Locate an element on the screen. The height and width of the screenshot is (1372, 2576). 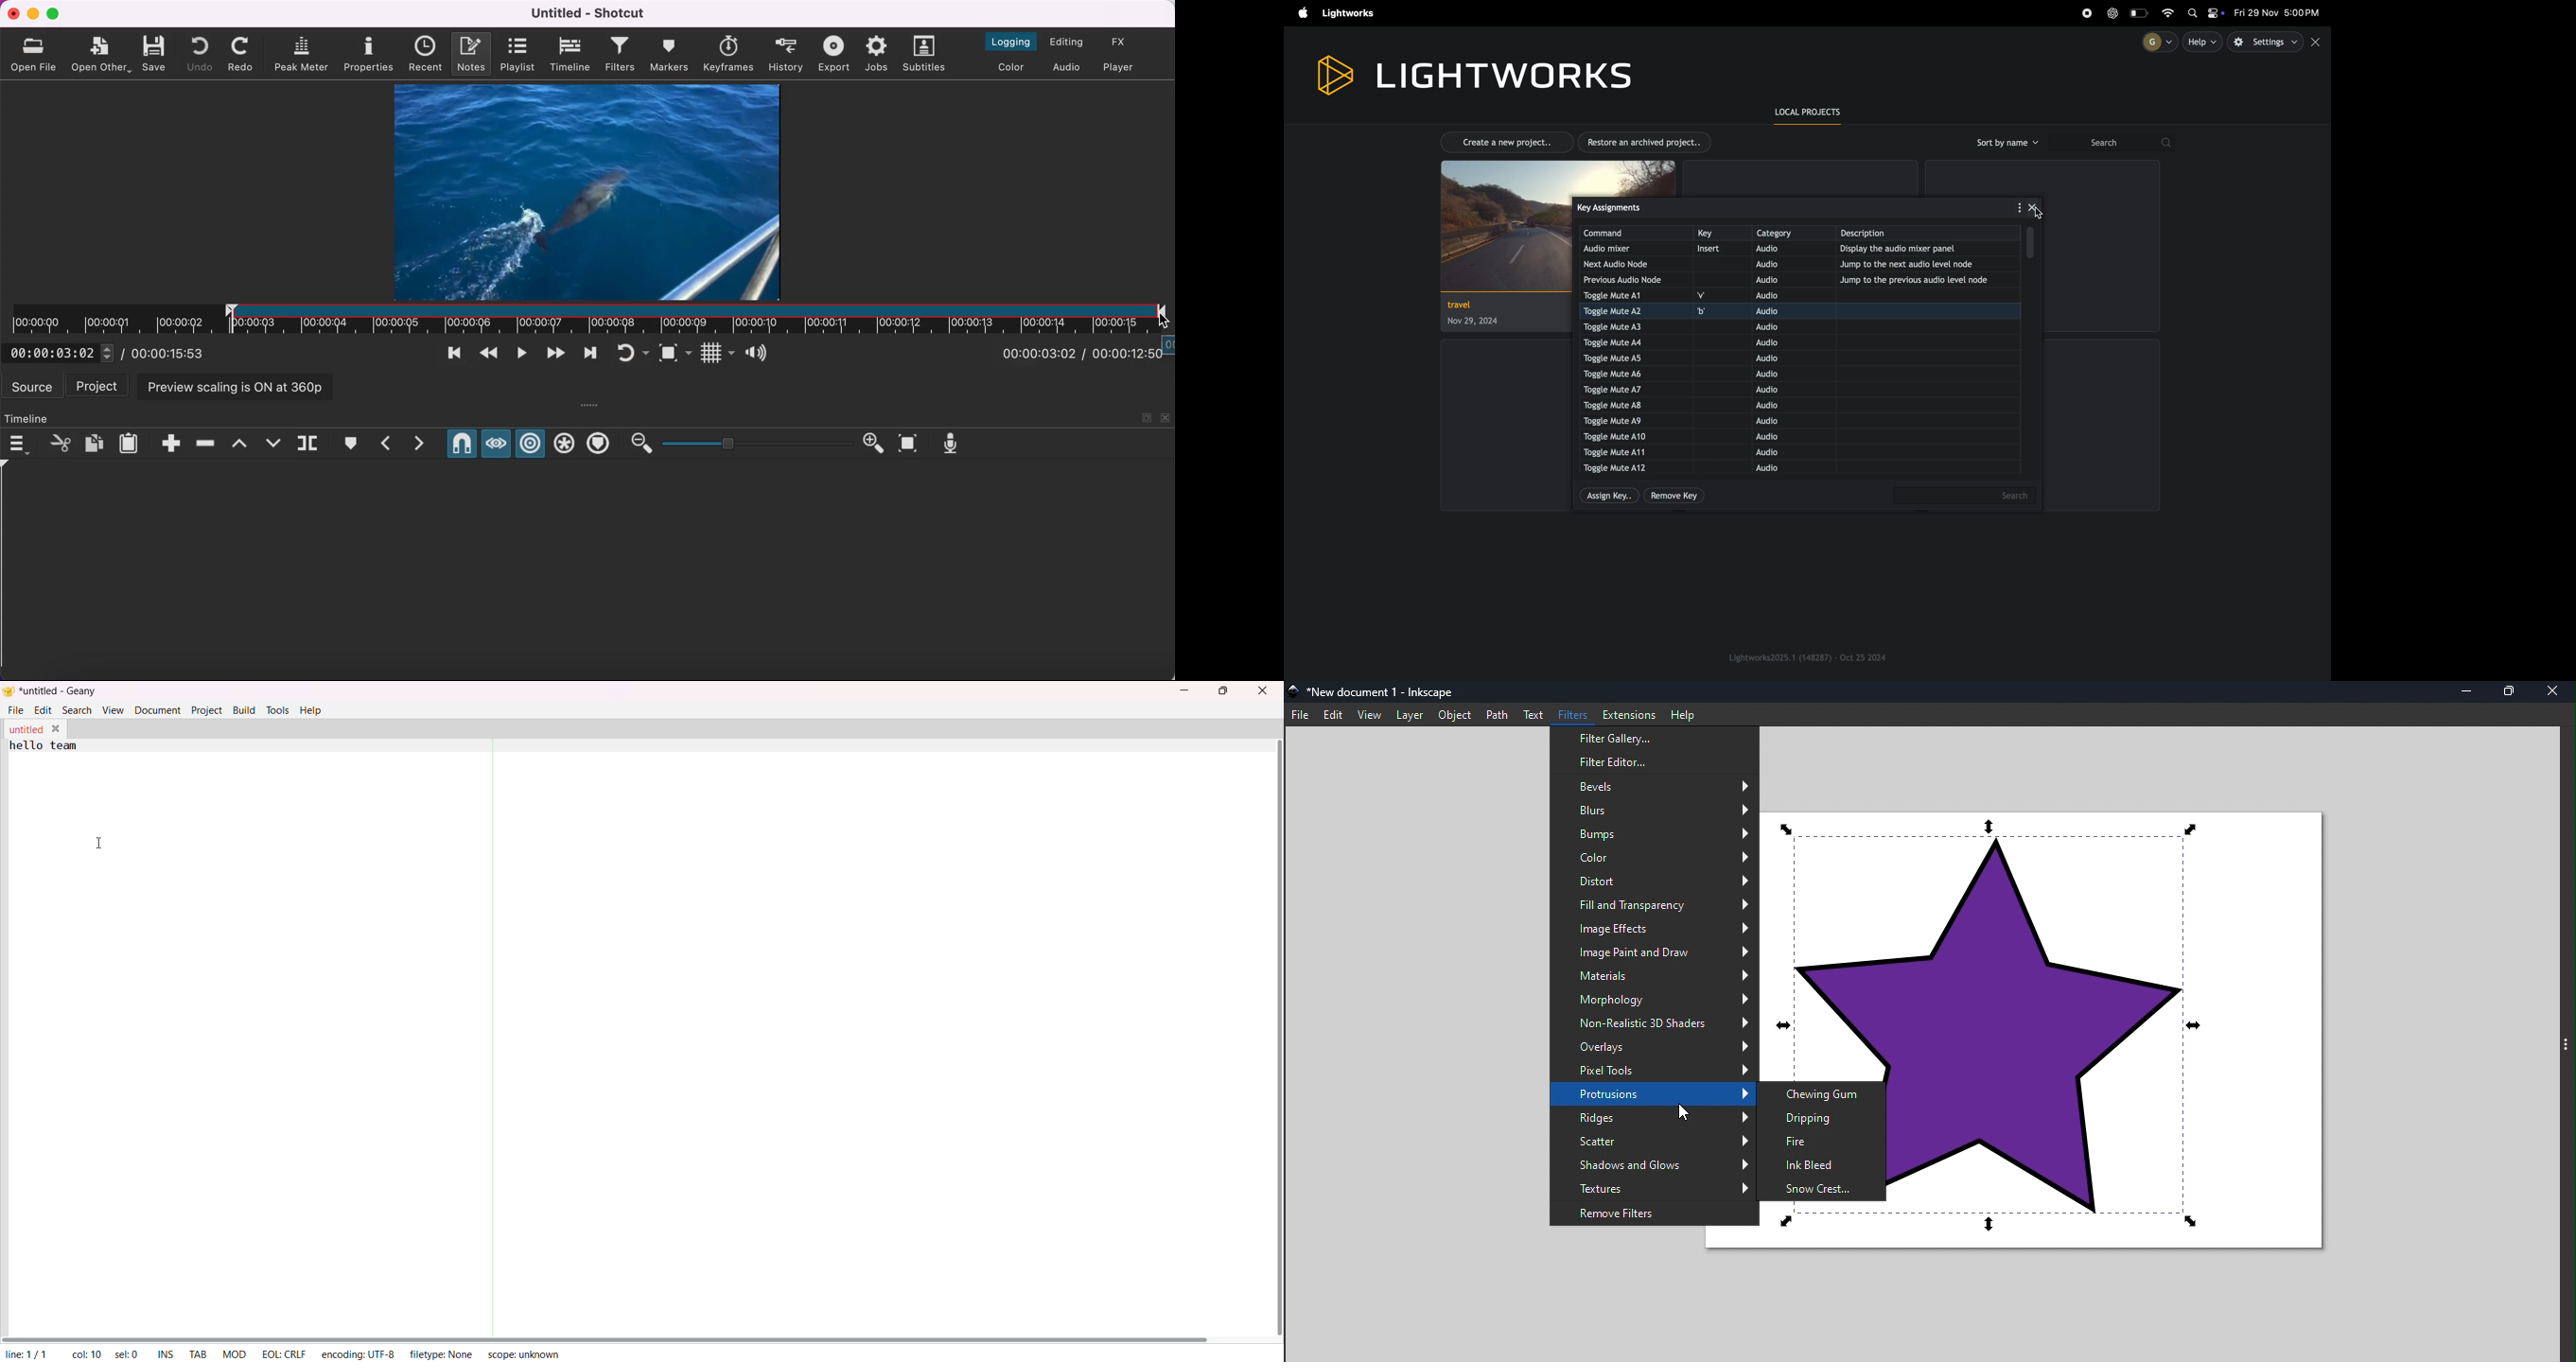
toggle mute A6 is located at coordinates (1624, 374).